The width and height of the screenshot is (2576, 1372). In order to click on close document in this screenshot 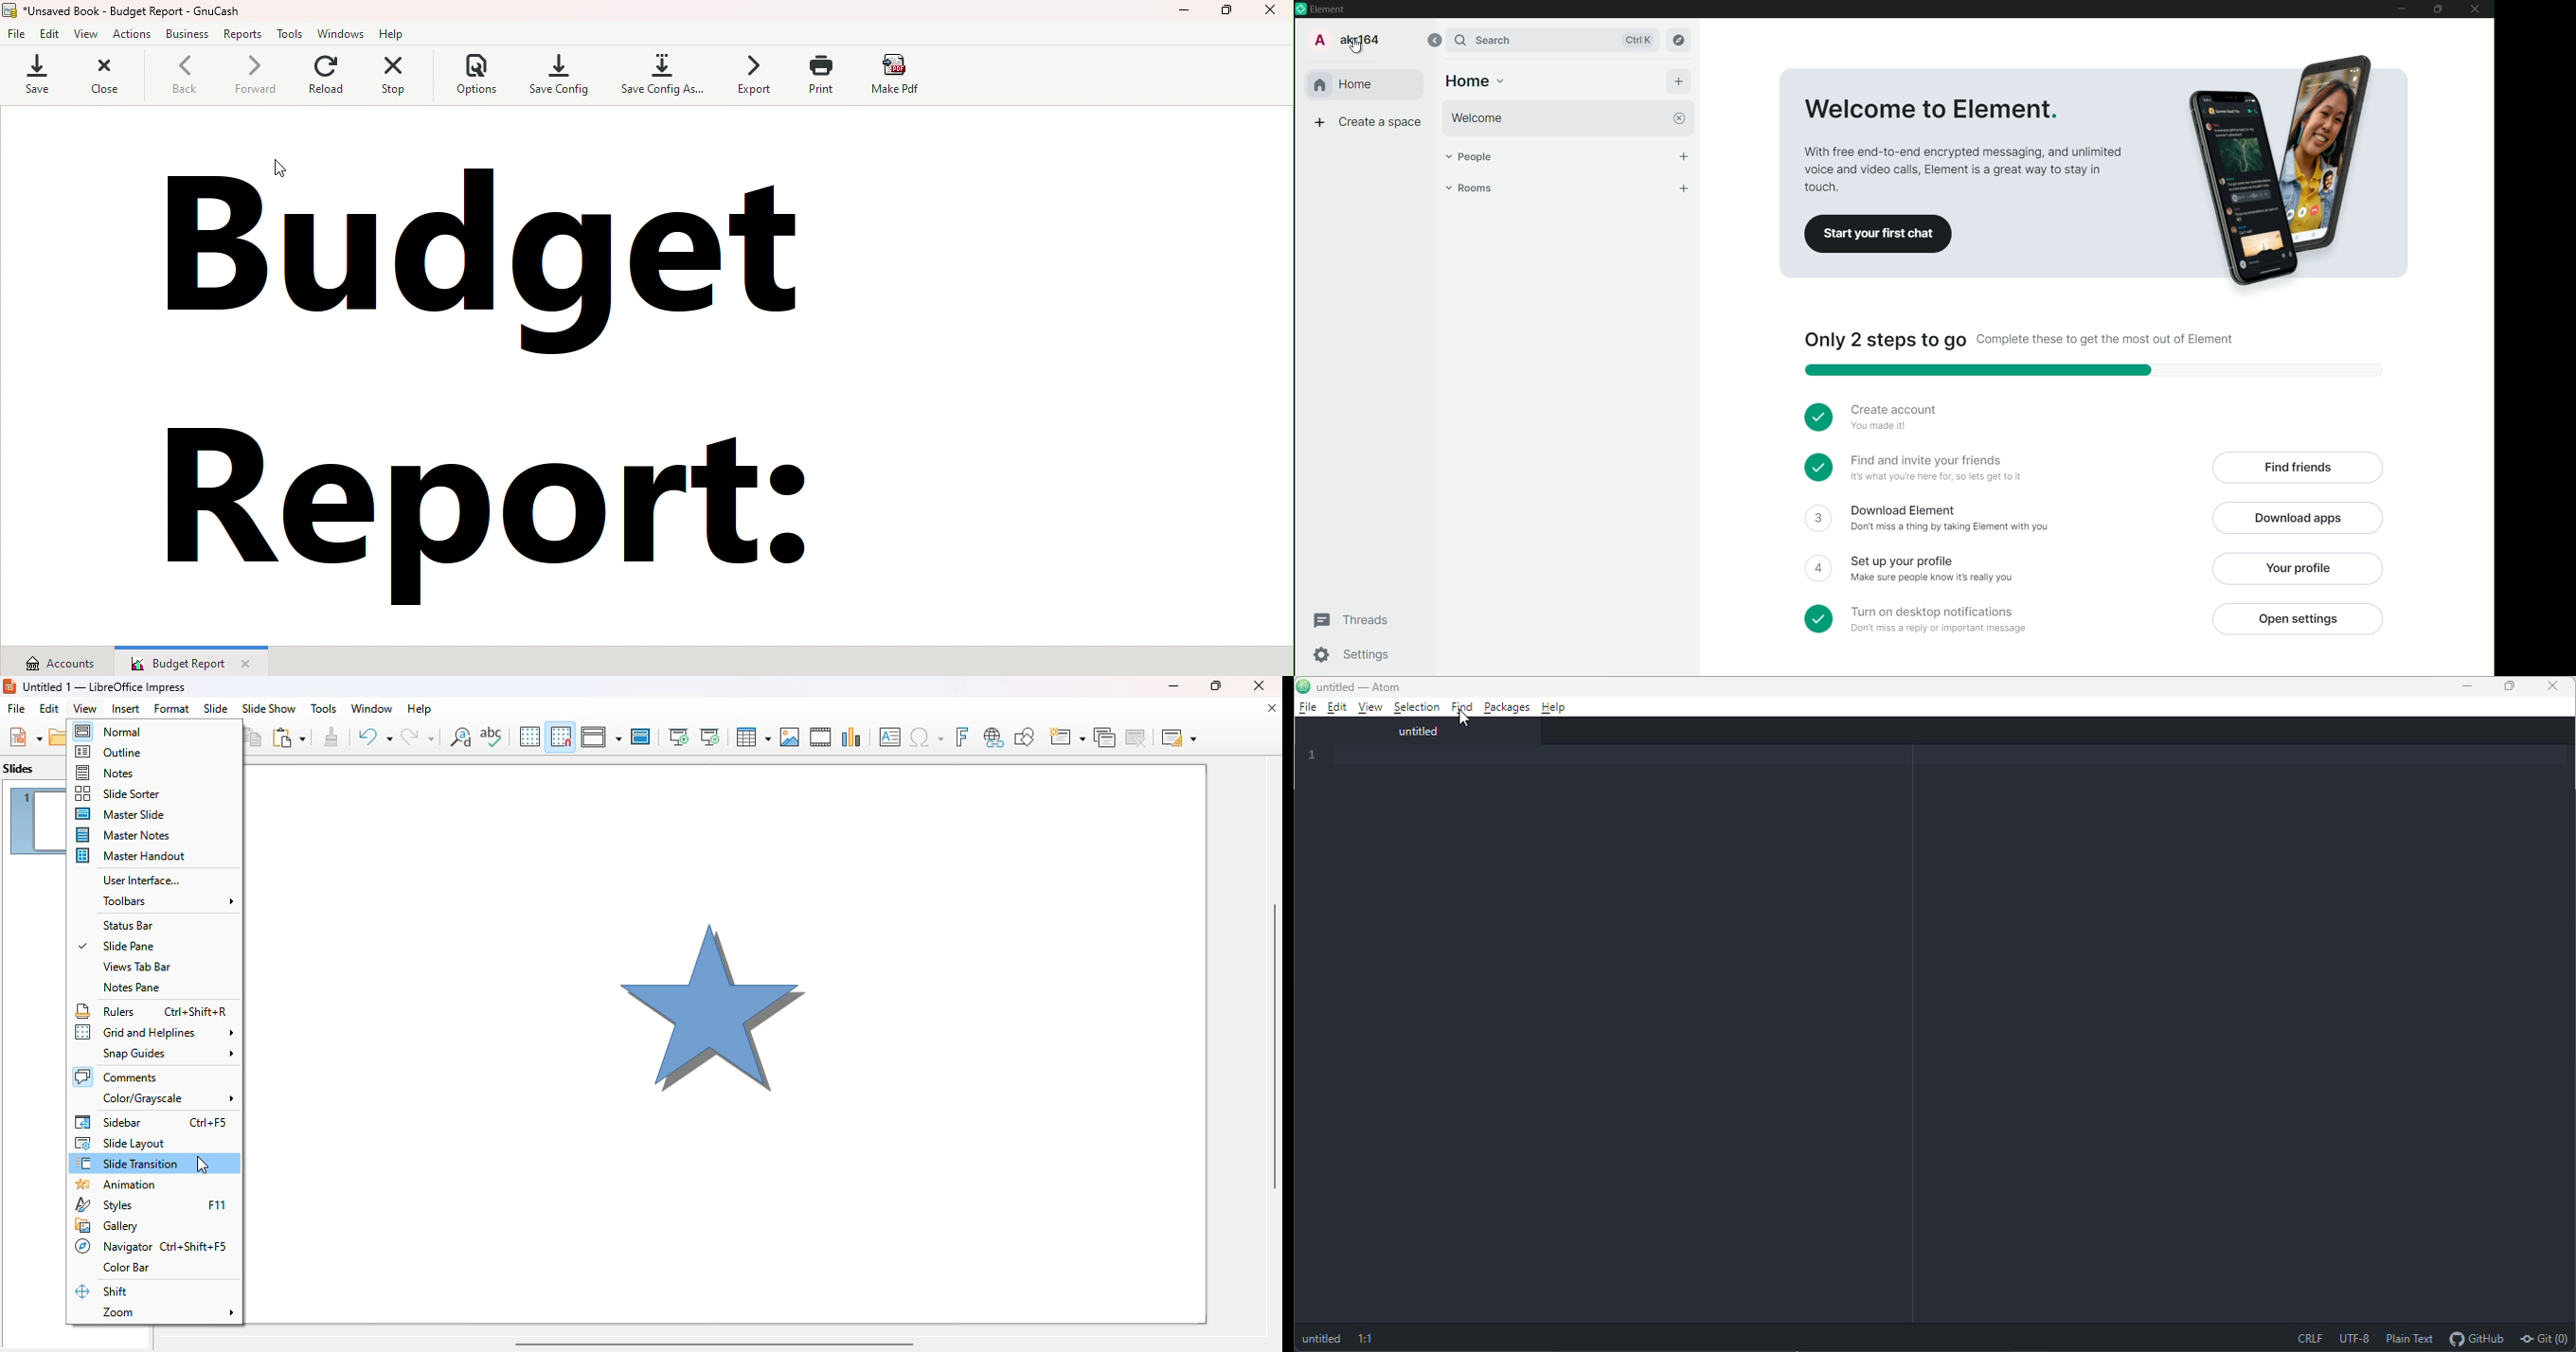, I will do `click(1273, 707)`.